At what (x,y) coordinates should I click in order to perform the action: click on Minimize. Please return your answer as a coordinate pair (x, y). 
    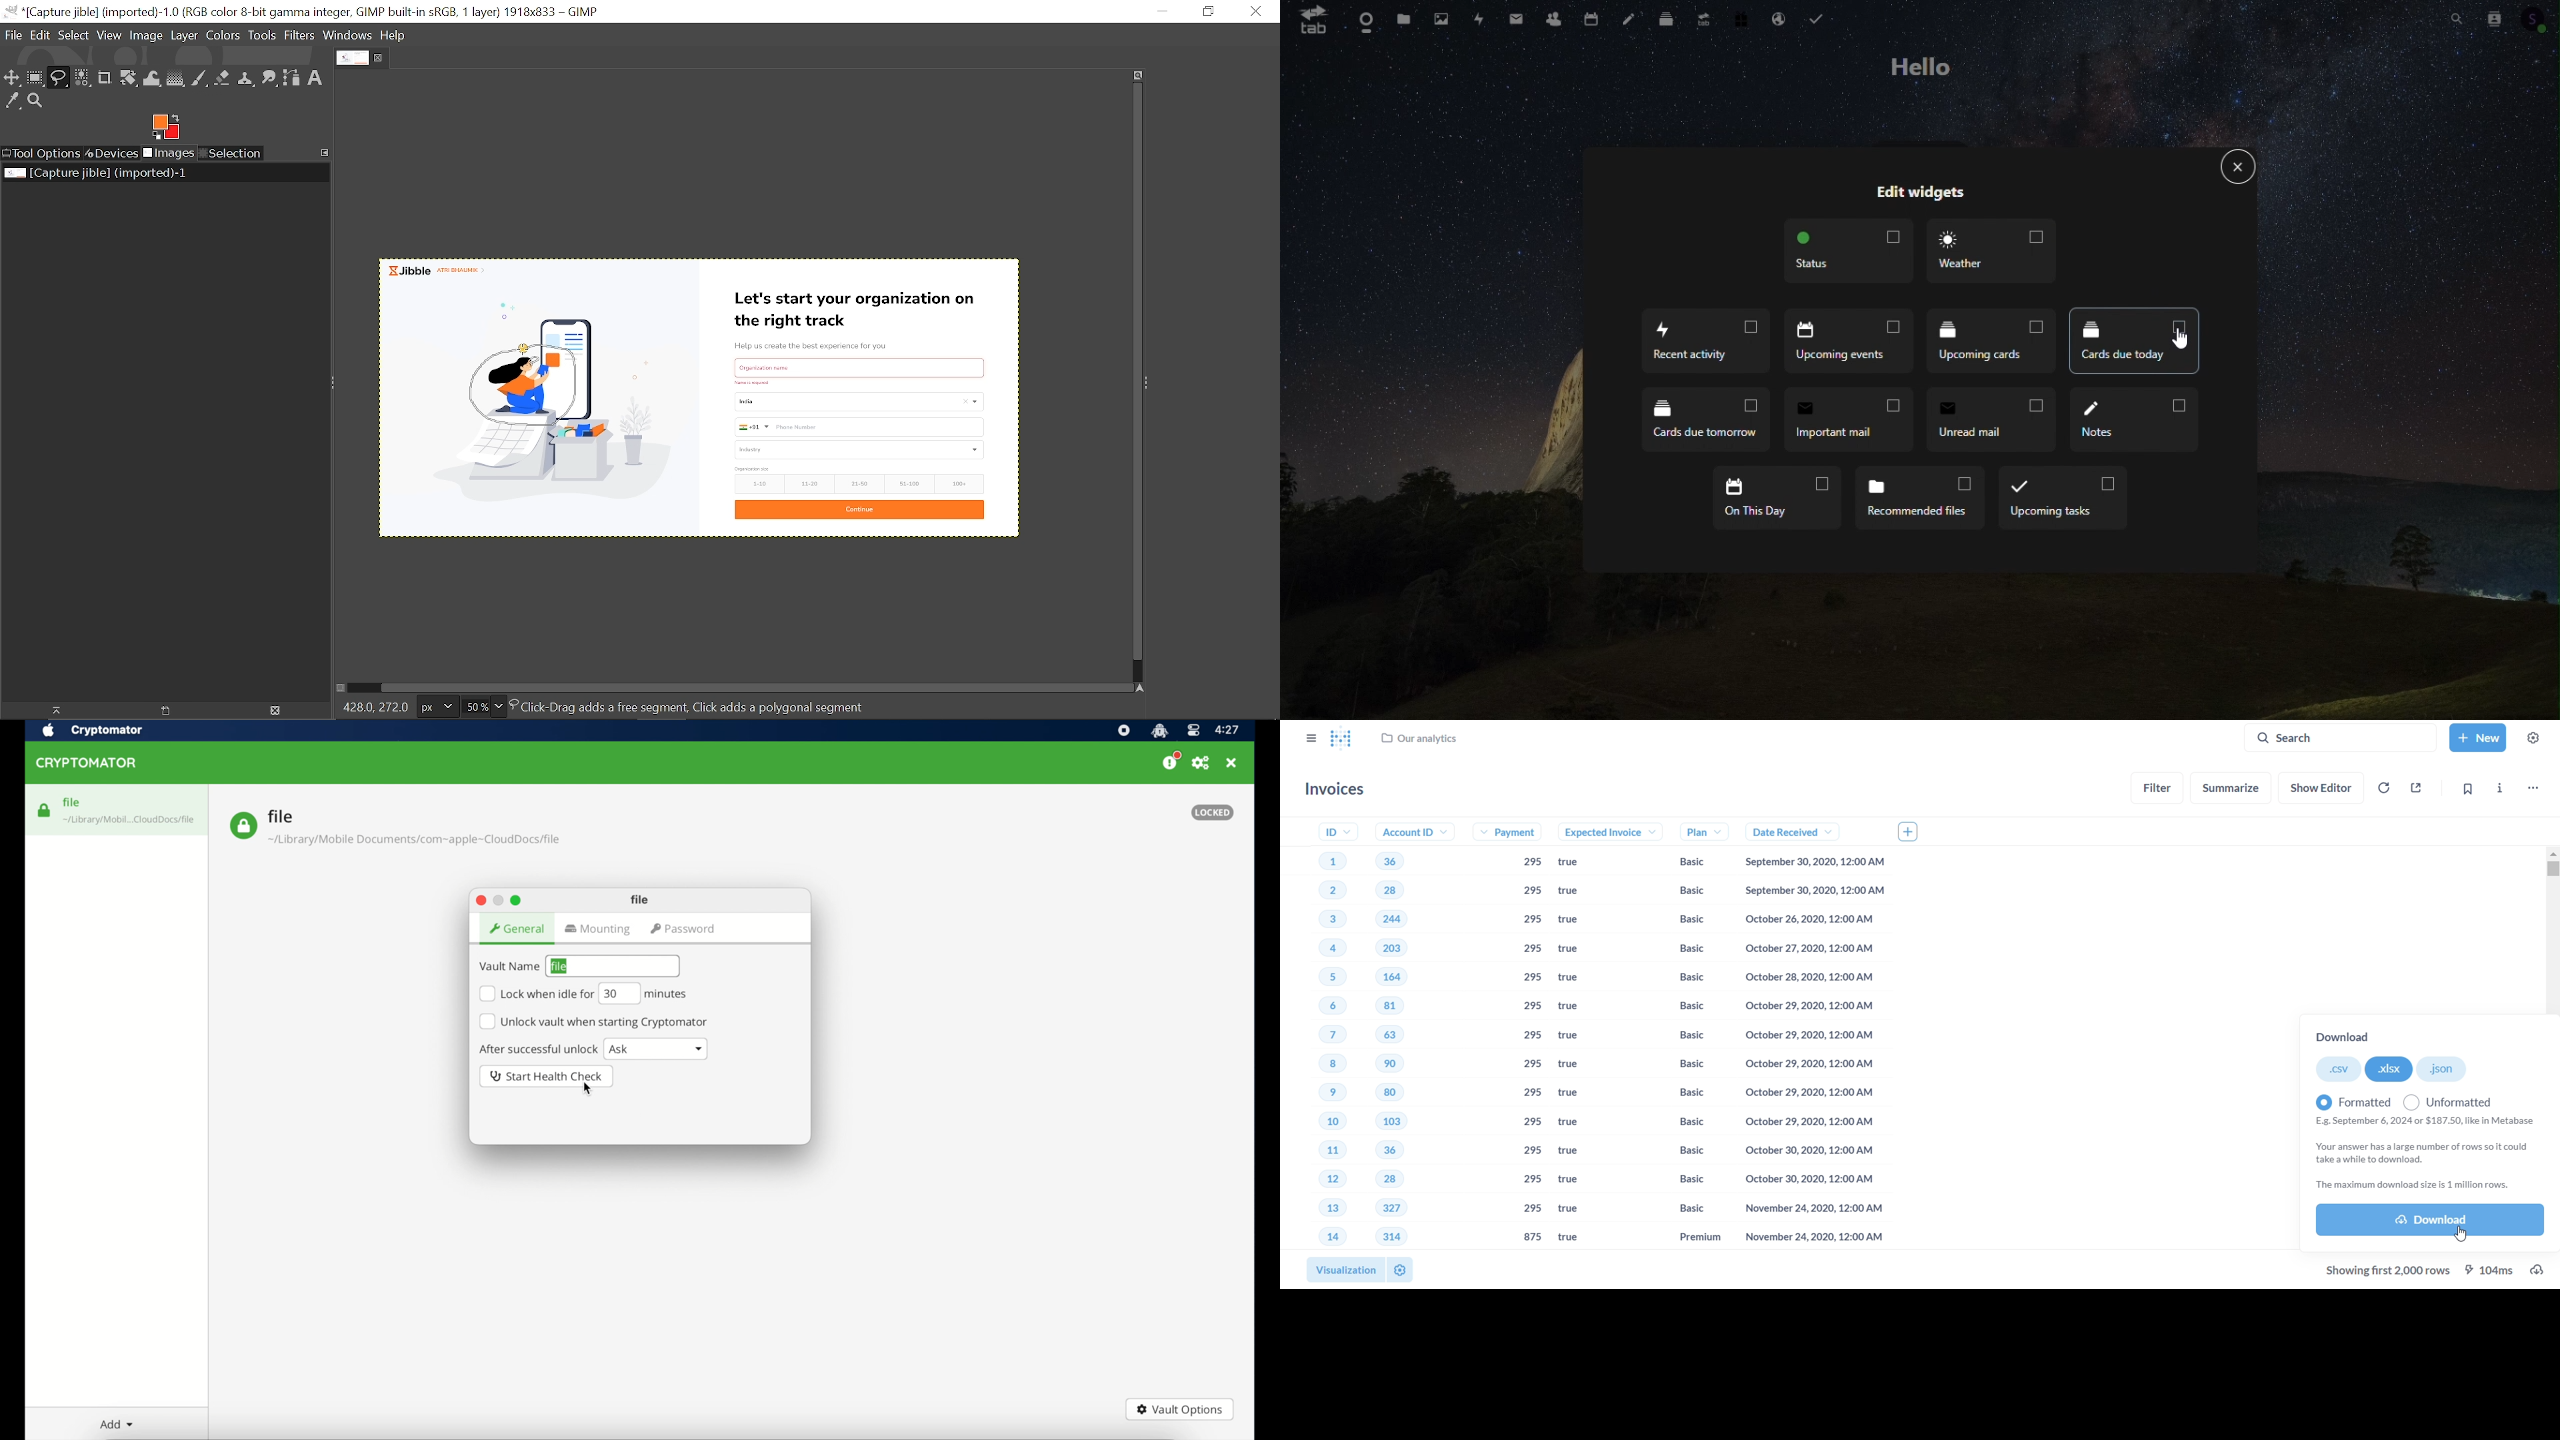
    Looking at the image, I should click on (1159, 11).